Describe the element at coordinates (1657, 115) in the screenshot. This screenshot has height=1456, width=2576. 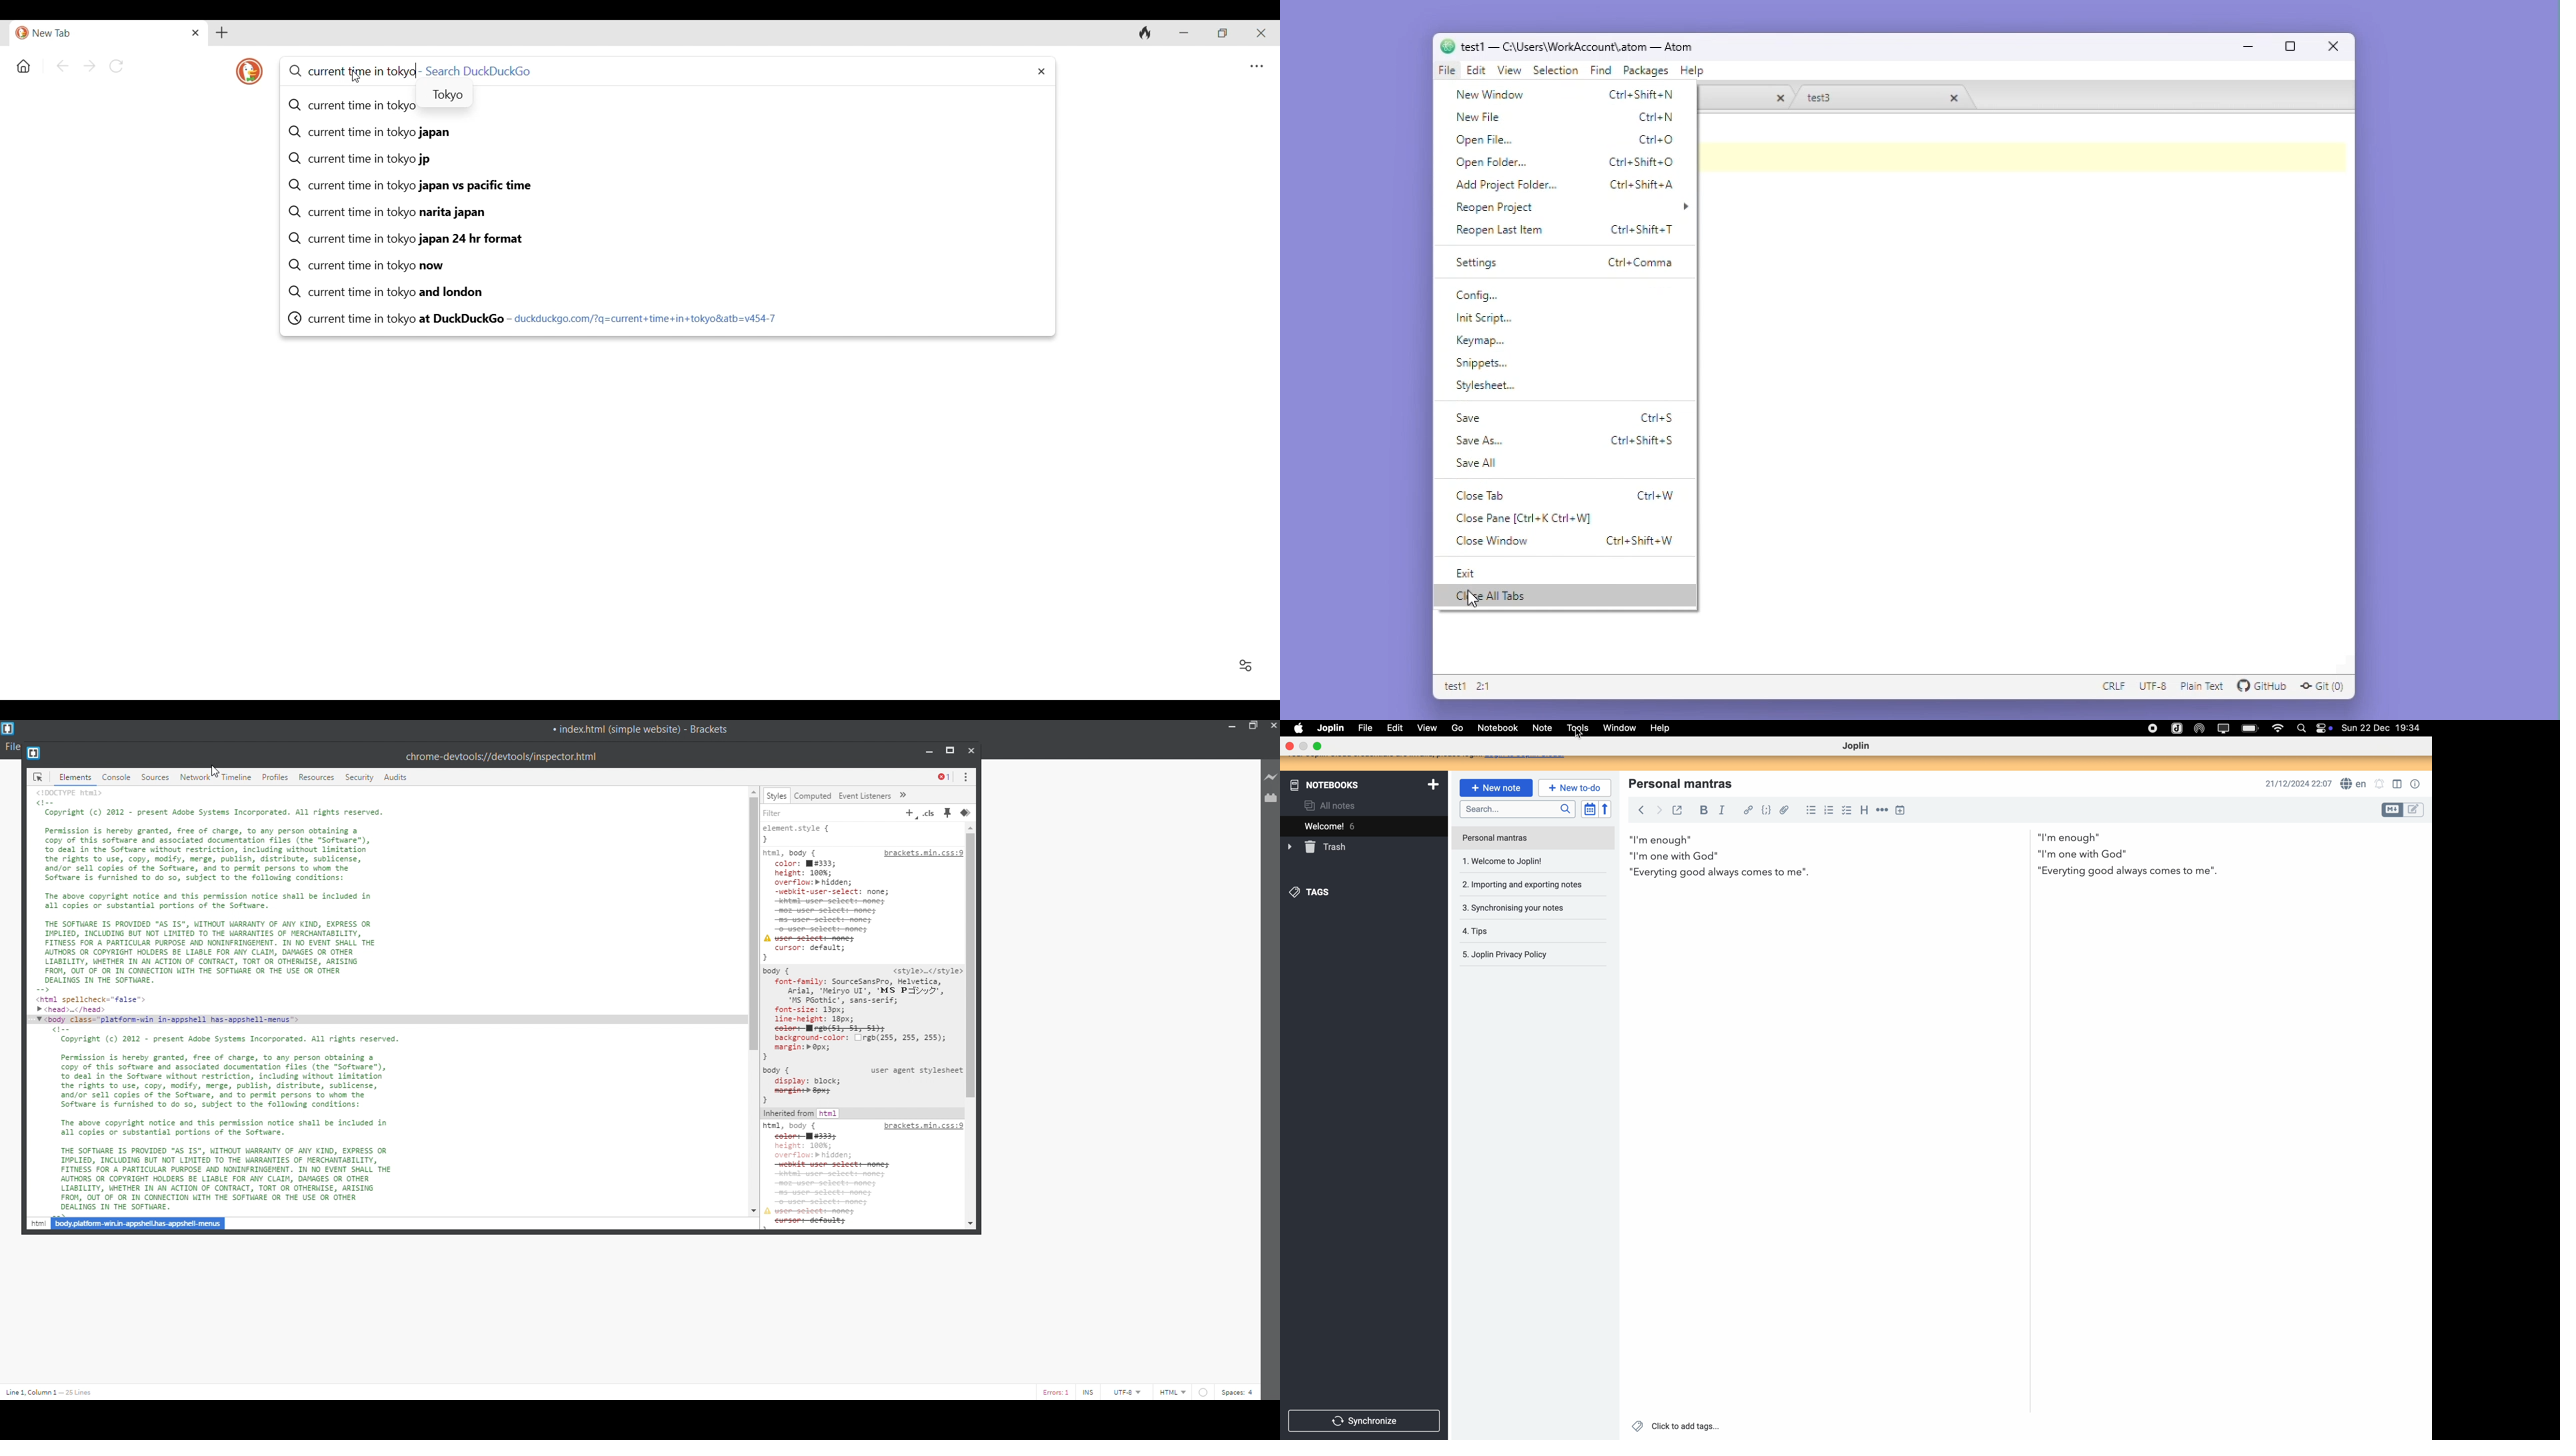
I see `ctrl+n` at that location.